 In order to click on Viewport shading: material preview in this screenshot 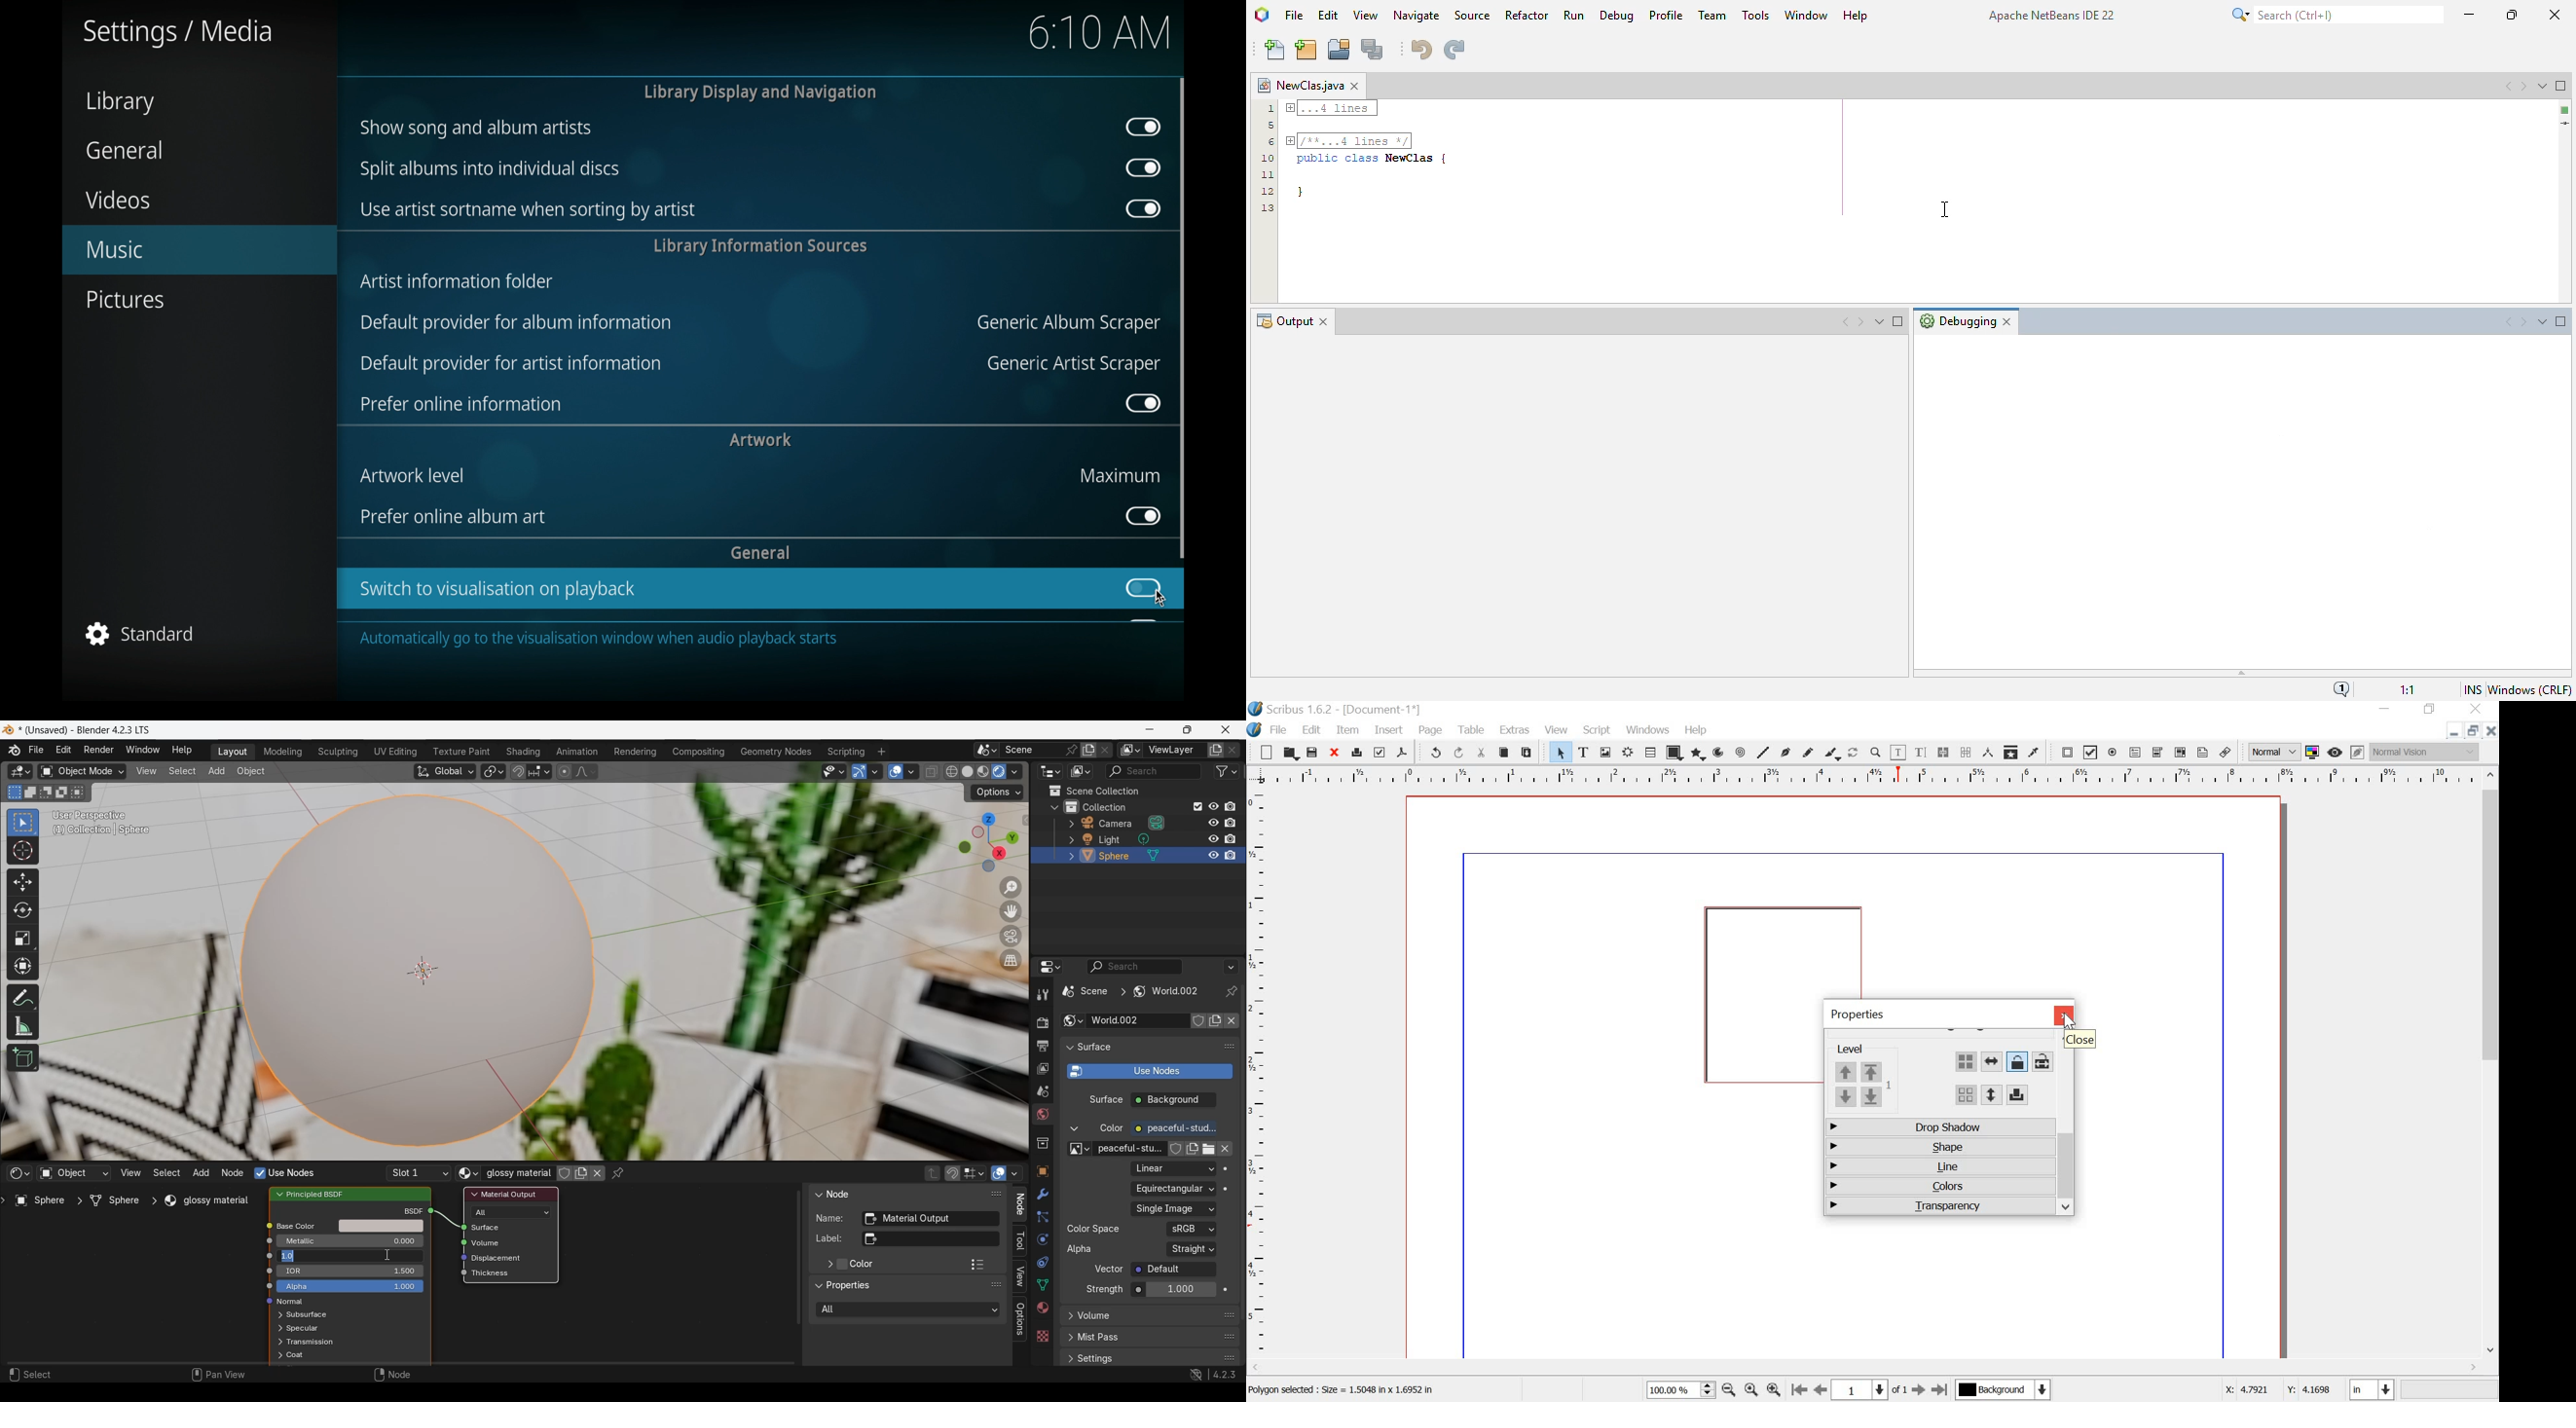, I will do `click(983, 772)`.